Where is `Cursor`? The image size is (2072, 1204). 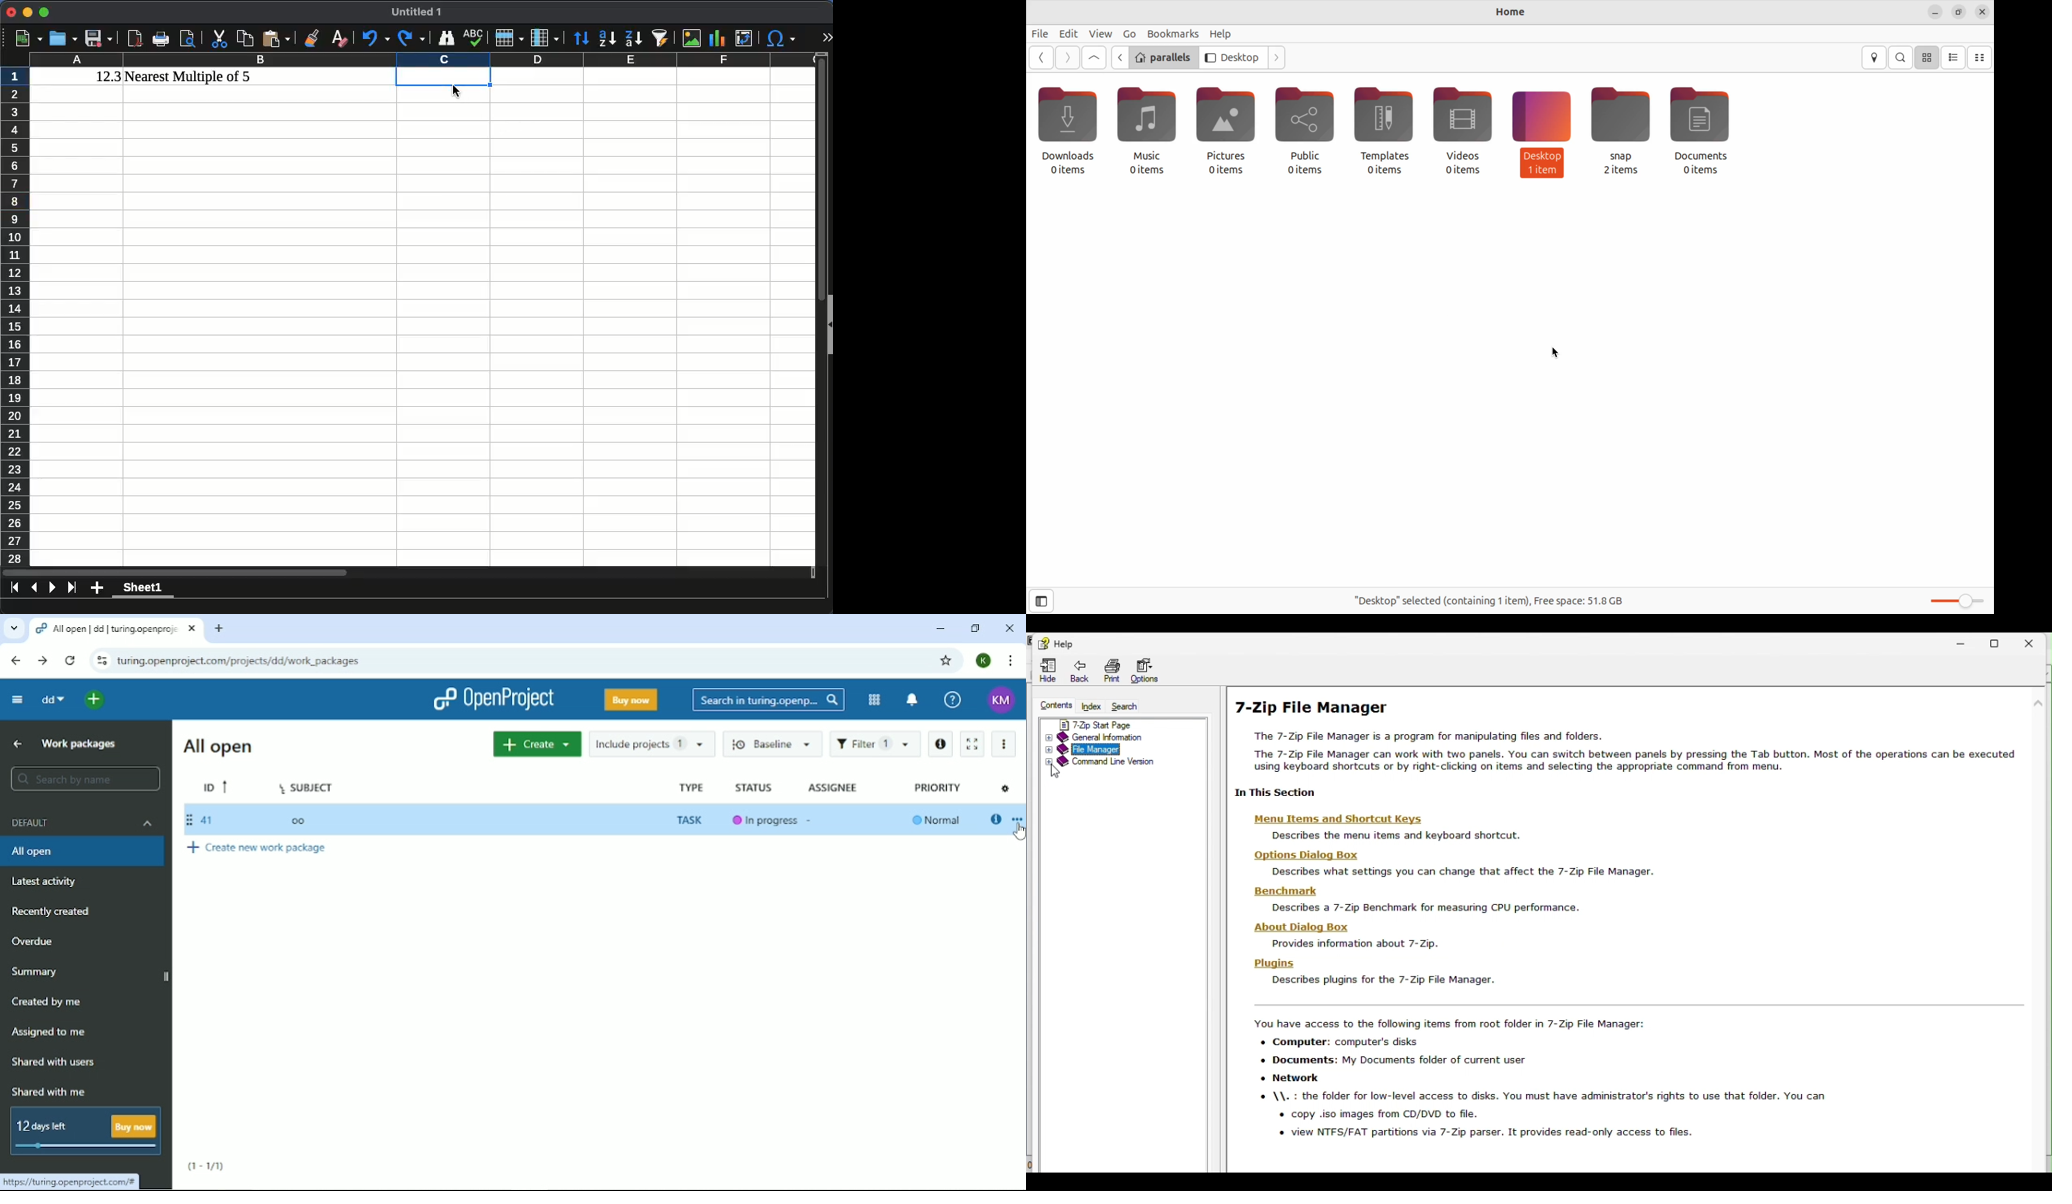
Cursor is located at coordinates (1056, 771).